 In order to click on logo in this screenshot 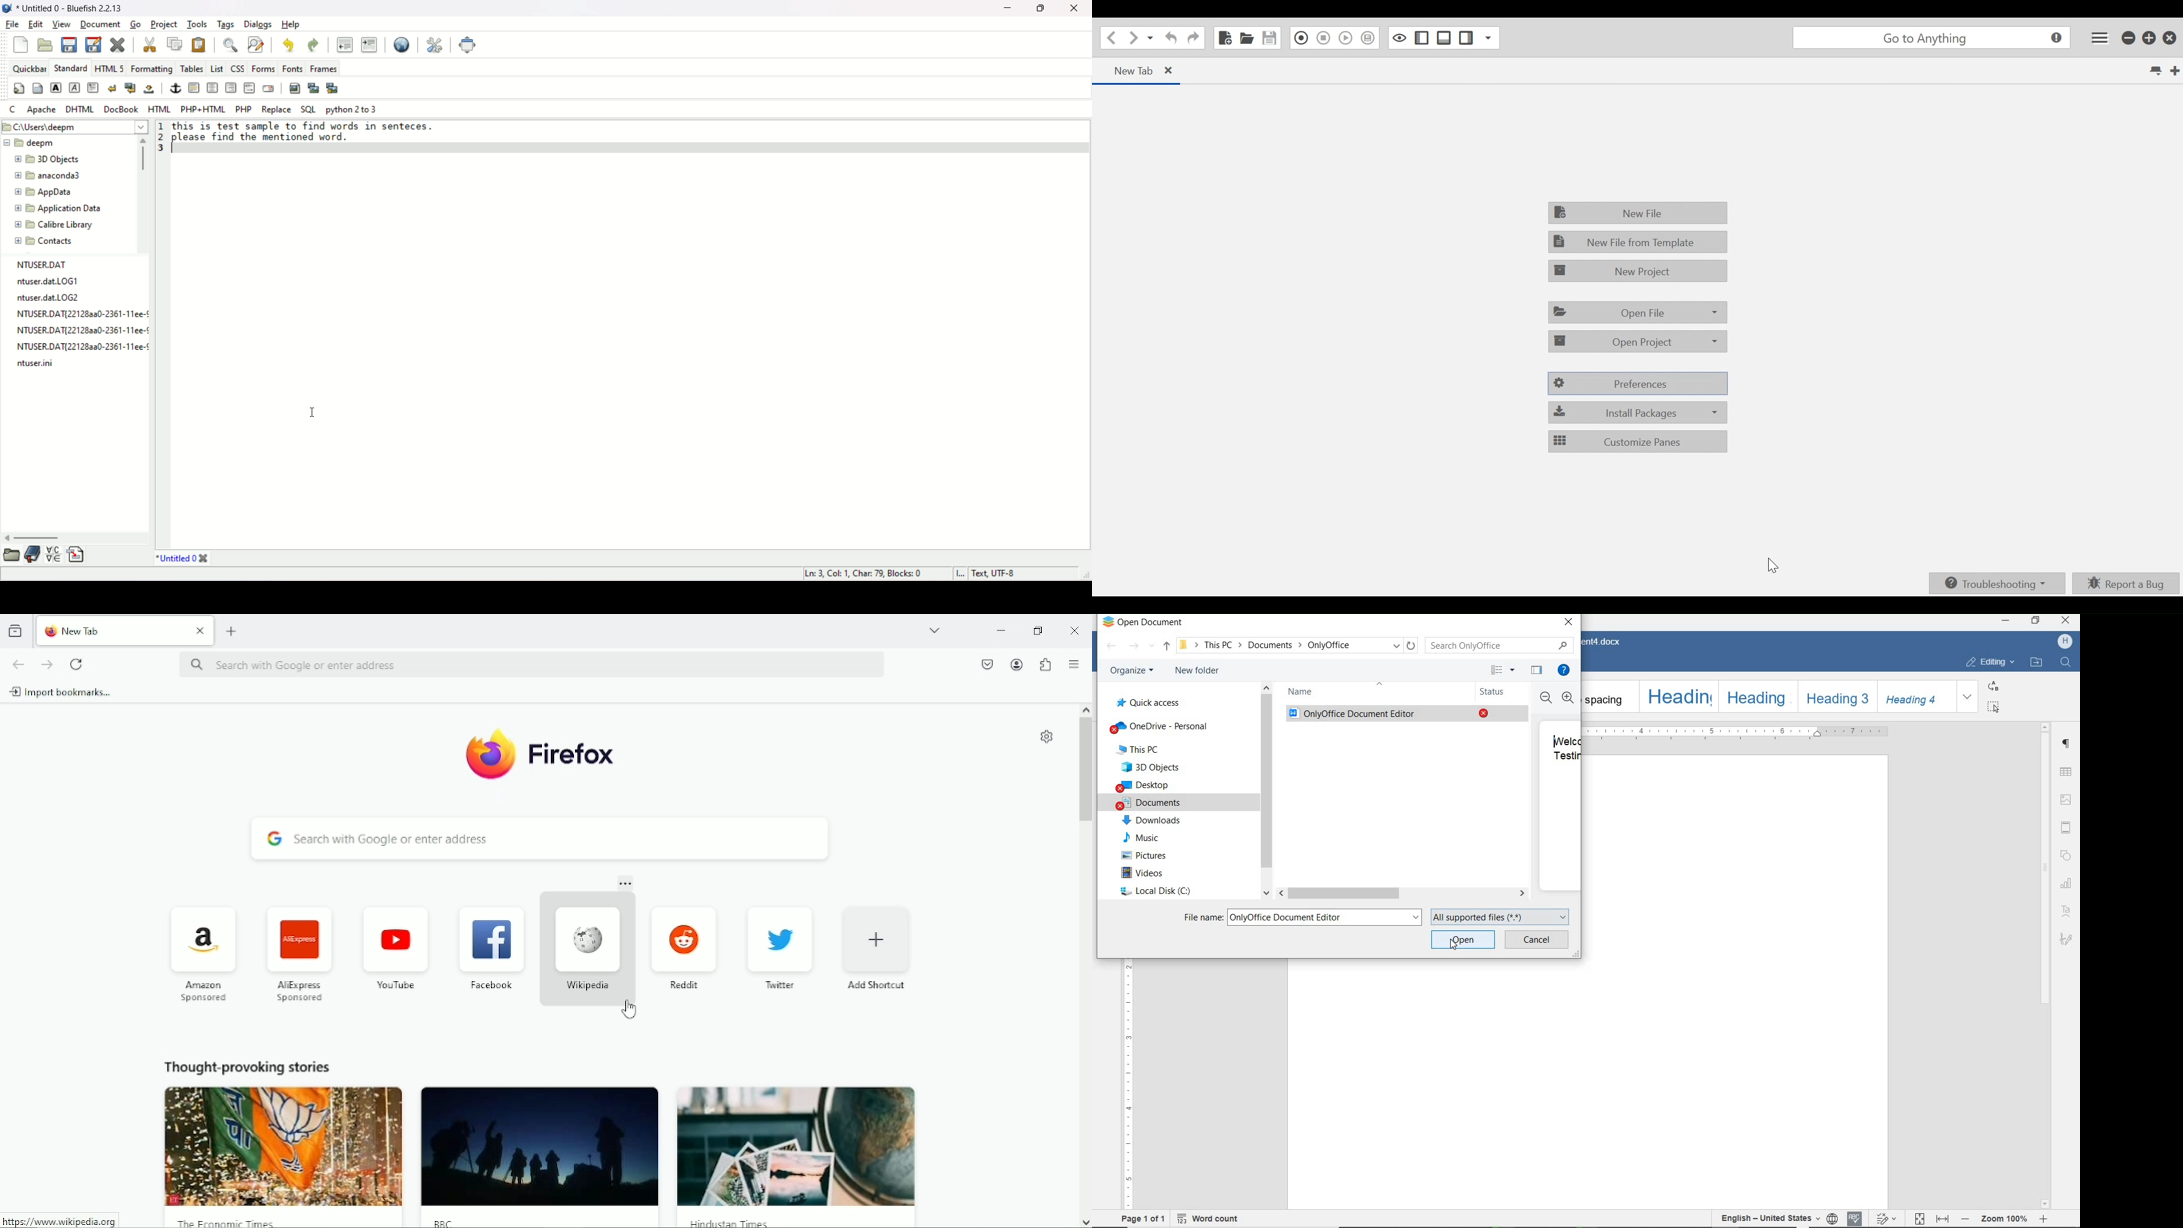, I will do `click(7, 9)`.